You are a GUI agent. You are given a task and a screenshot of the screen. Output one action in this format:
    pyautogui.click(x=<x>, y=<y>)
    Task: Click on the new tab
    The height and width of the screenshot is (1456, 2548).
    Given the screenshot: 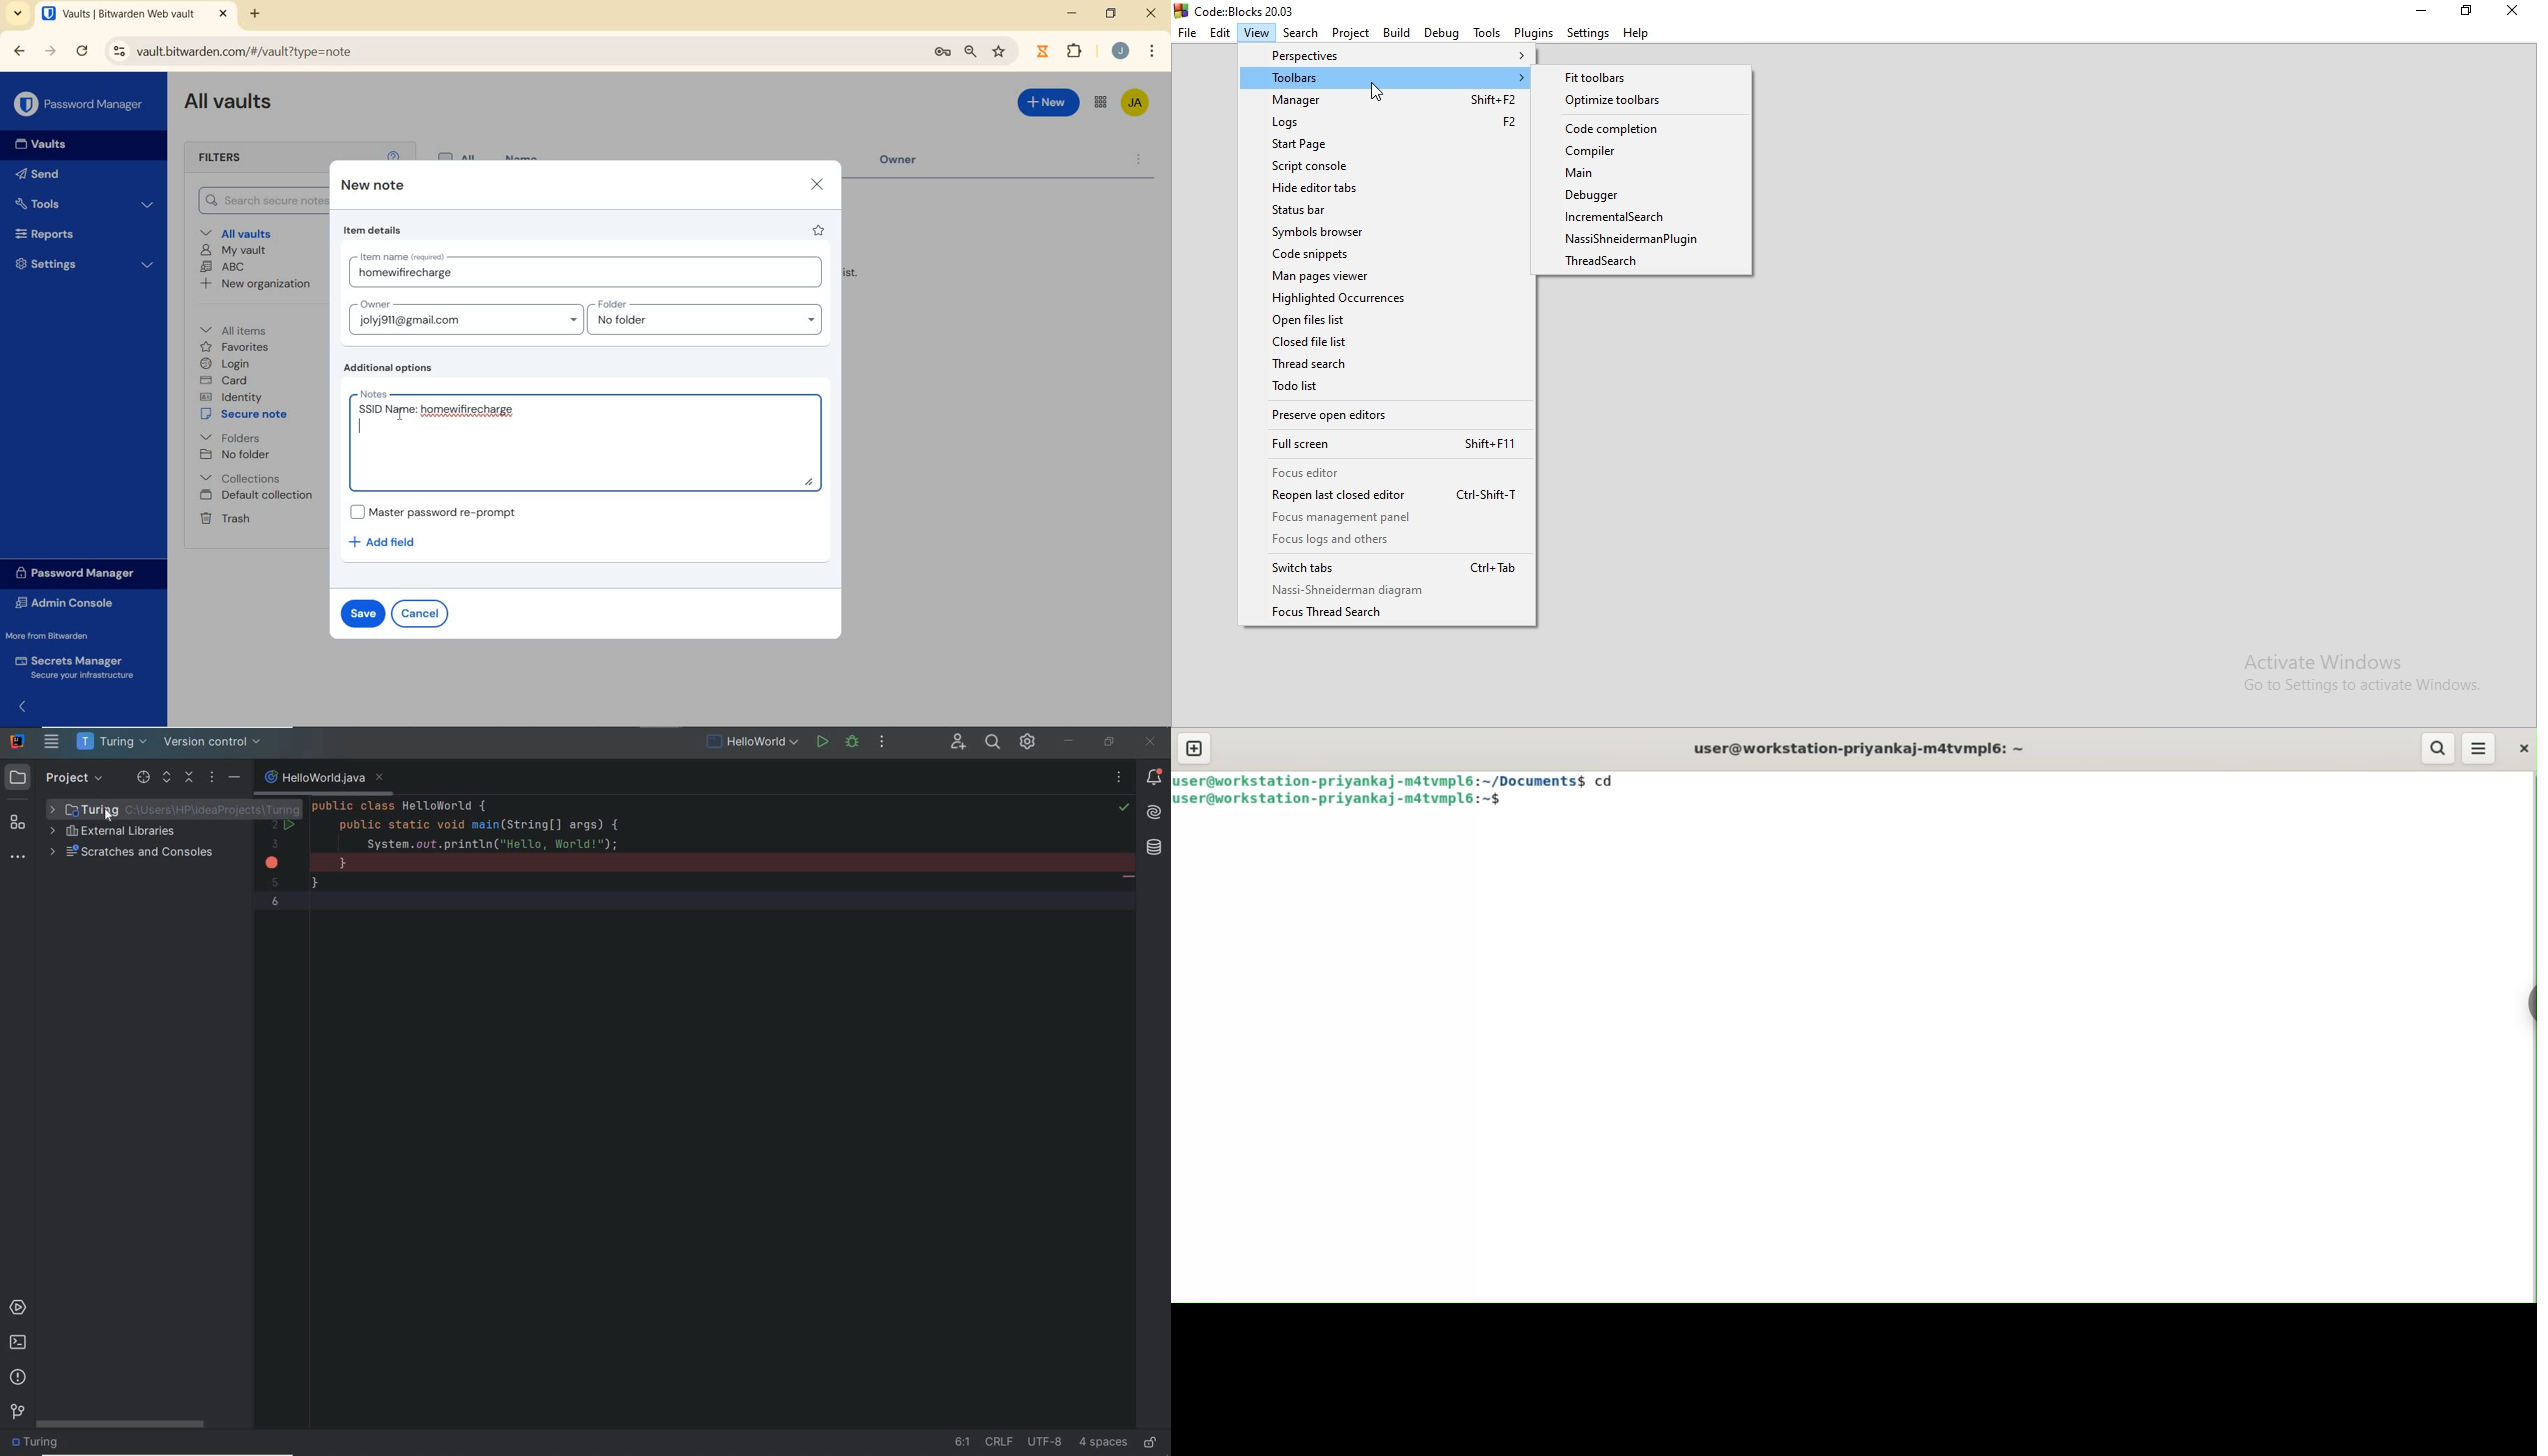 What is the action you would take?
    pyautogui.click(x=1195, y=748)
    